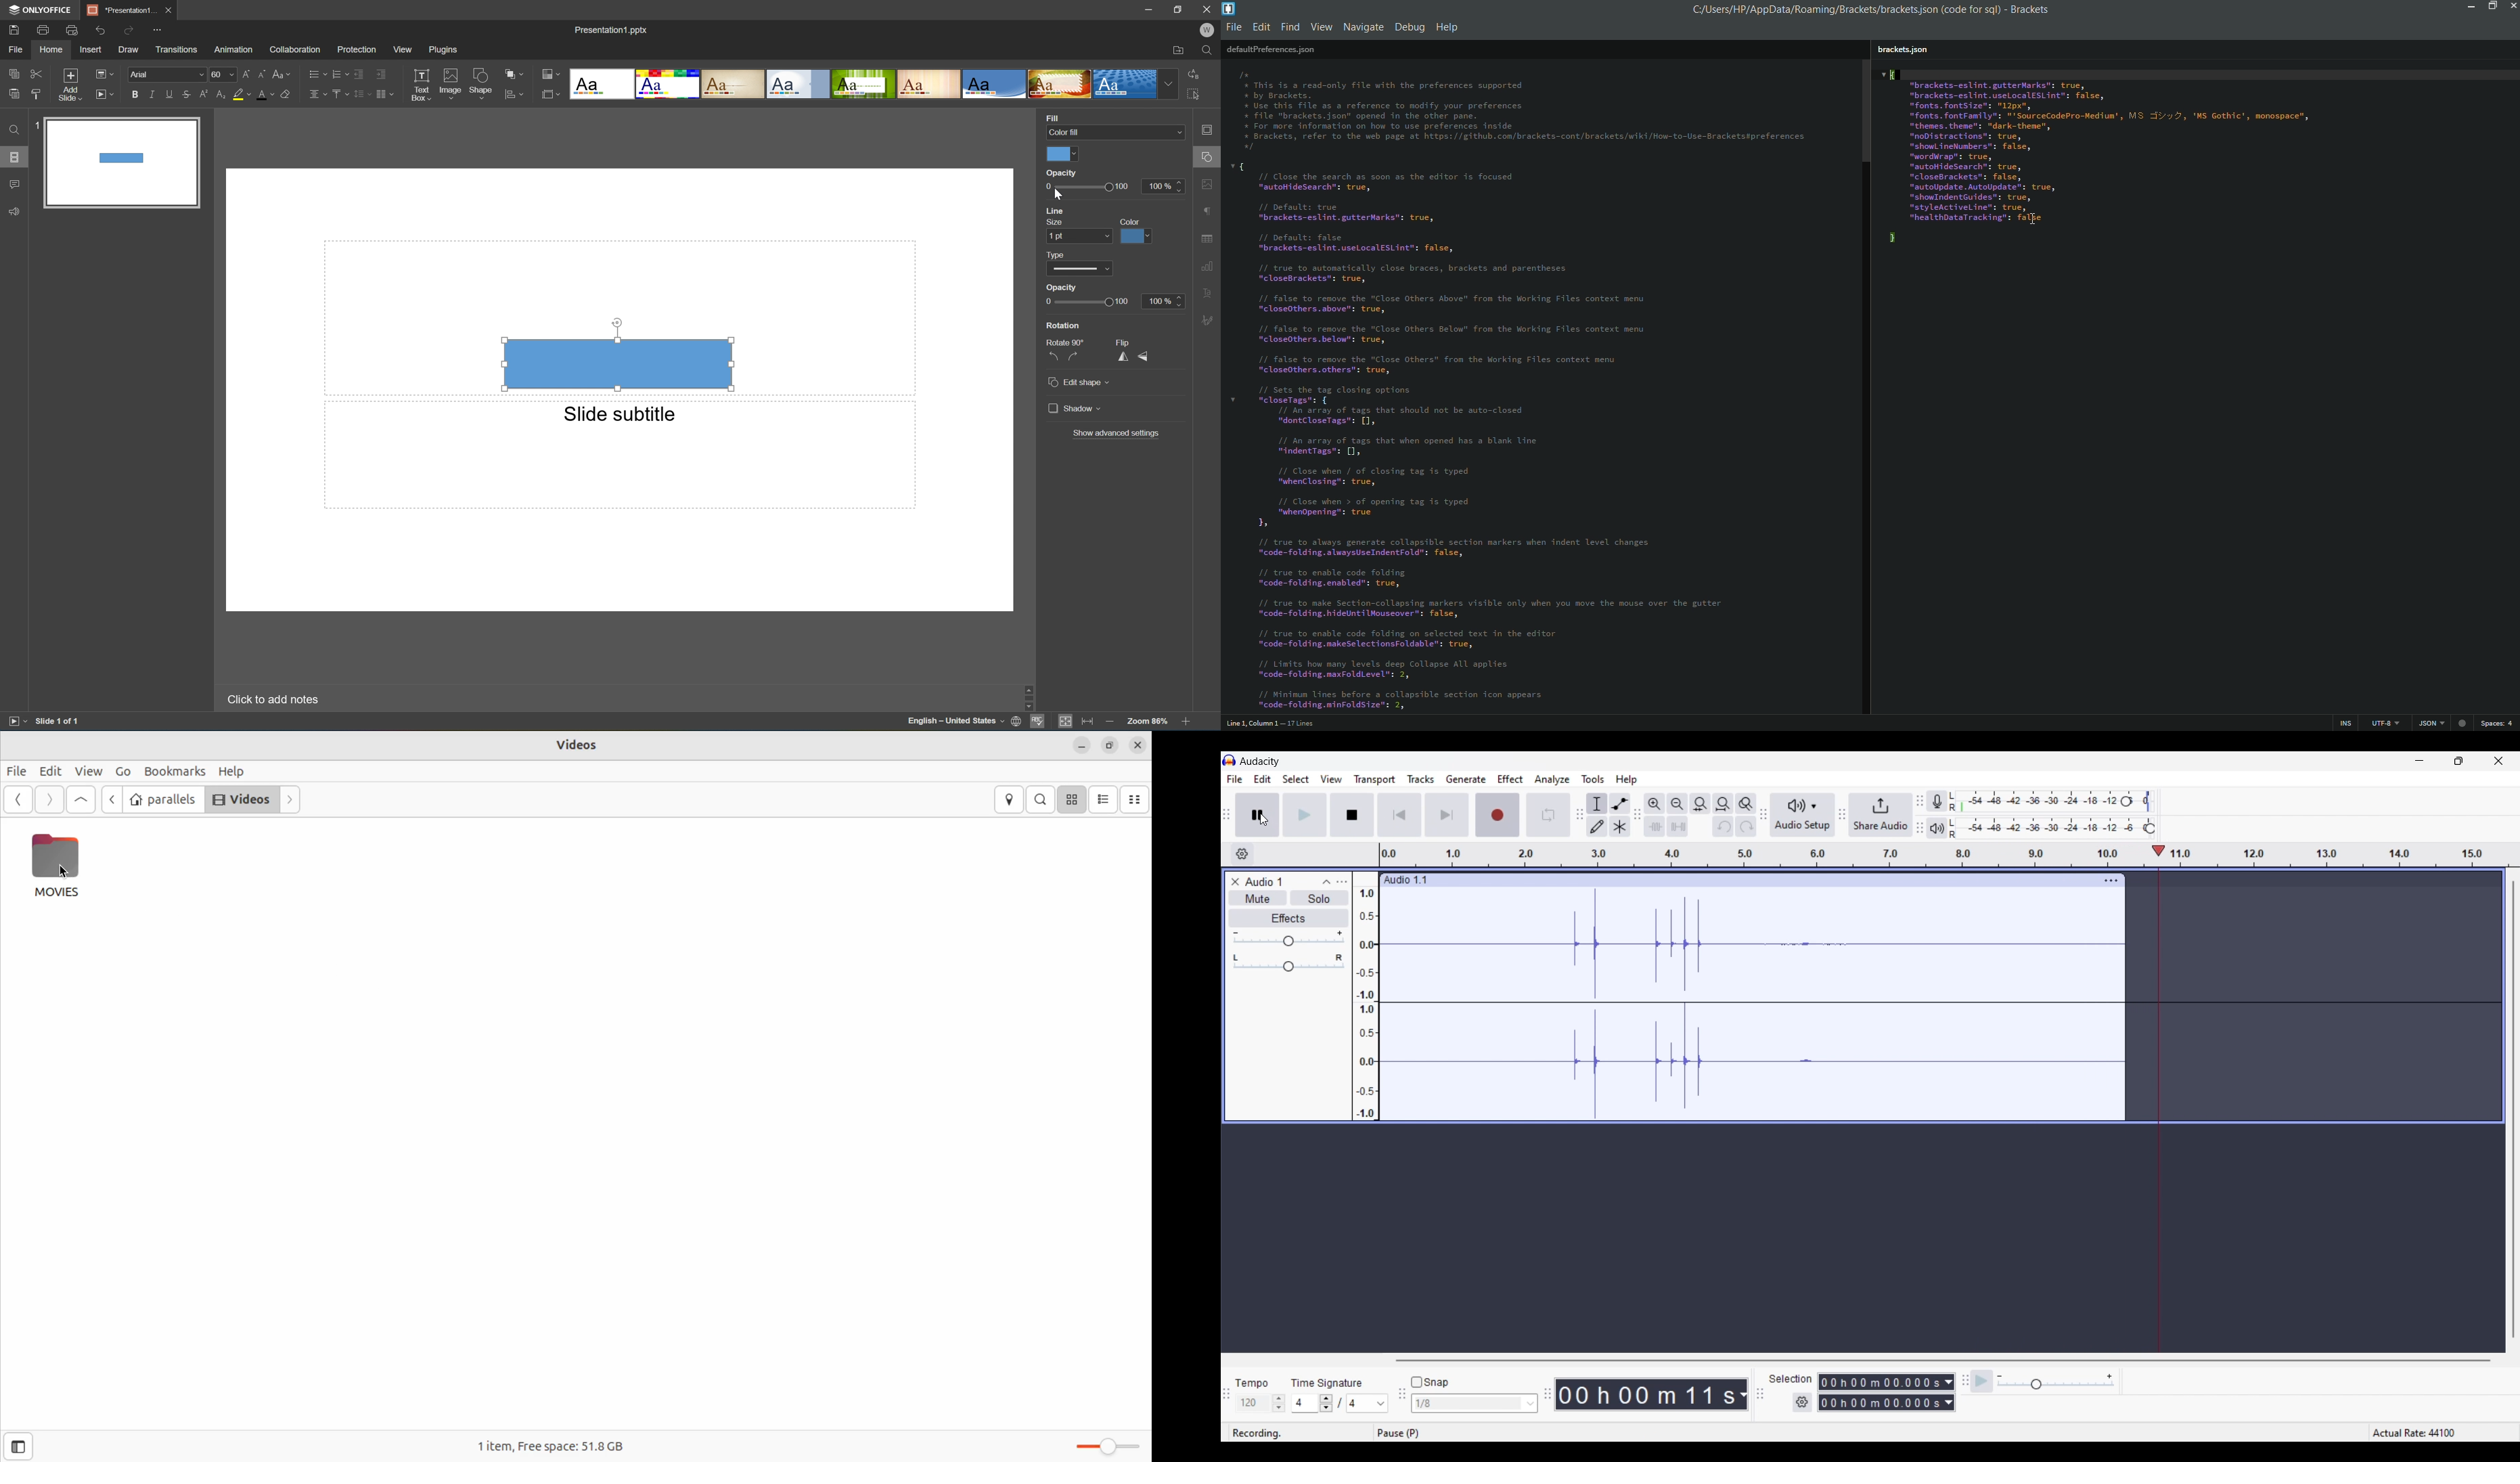 This screenshot has width=2520, height=1484. Describe the element at coordinates (1723, 826) in the screenshot. I see `Undo` at that location.